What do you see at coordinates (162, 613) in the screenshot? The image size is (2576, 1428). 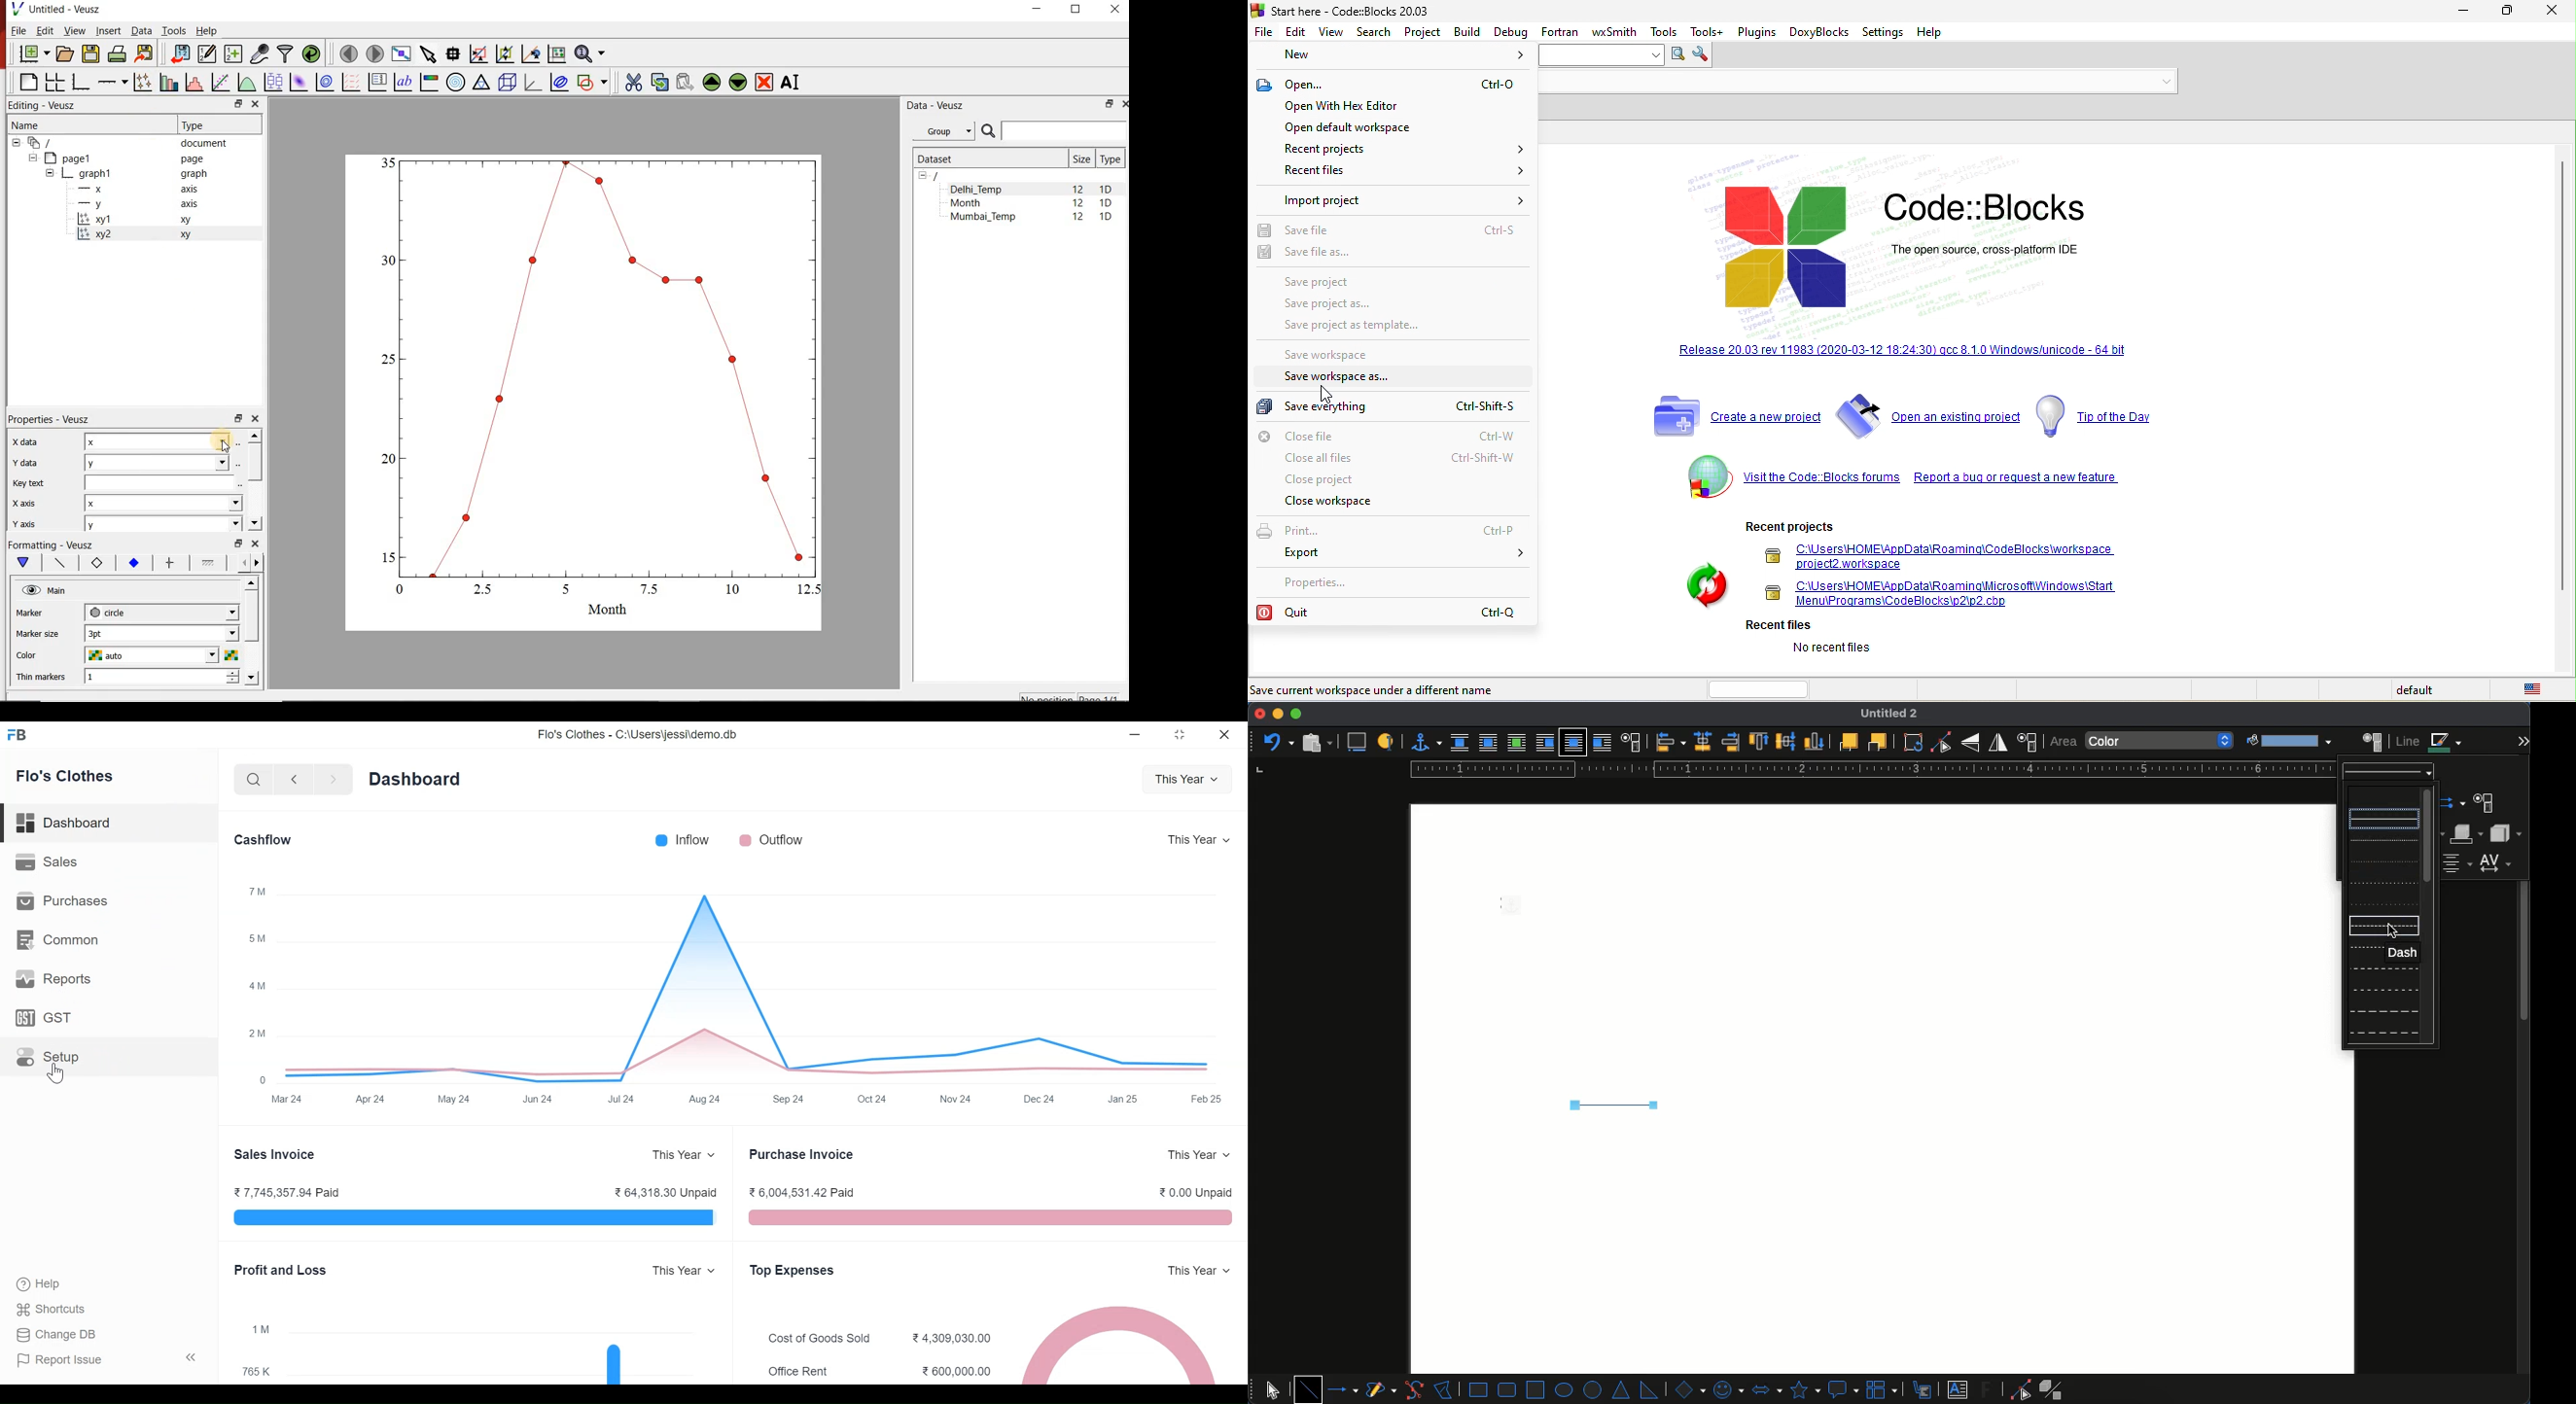 I see `circle` at bounding box center [162, 613].